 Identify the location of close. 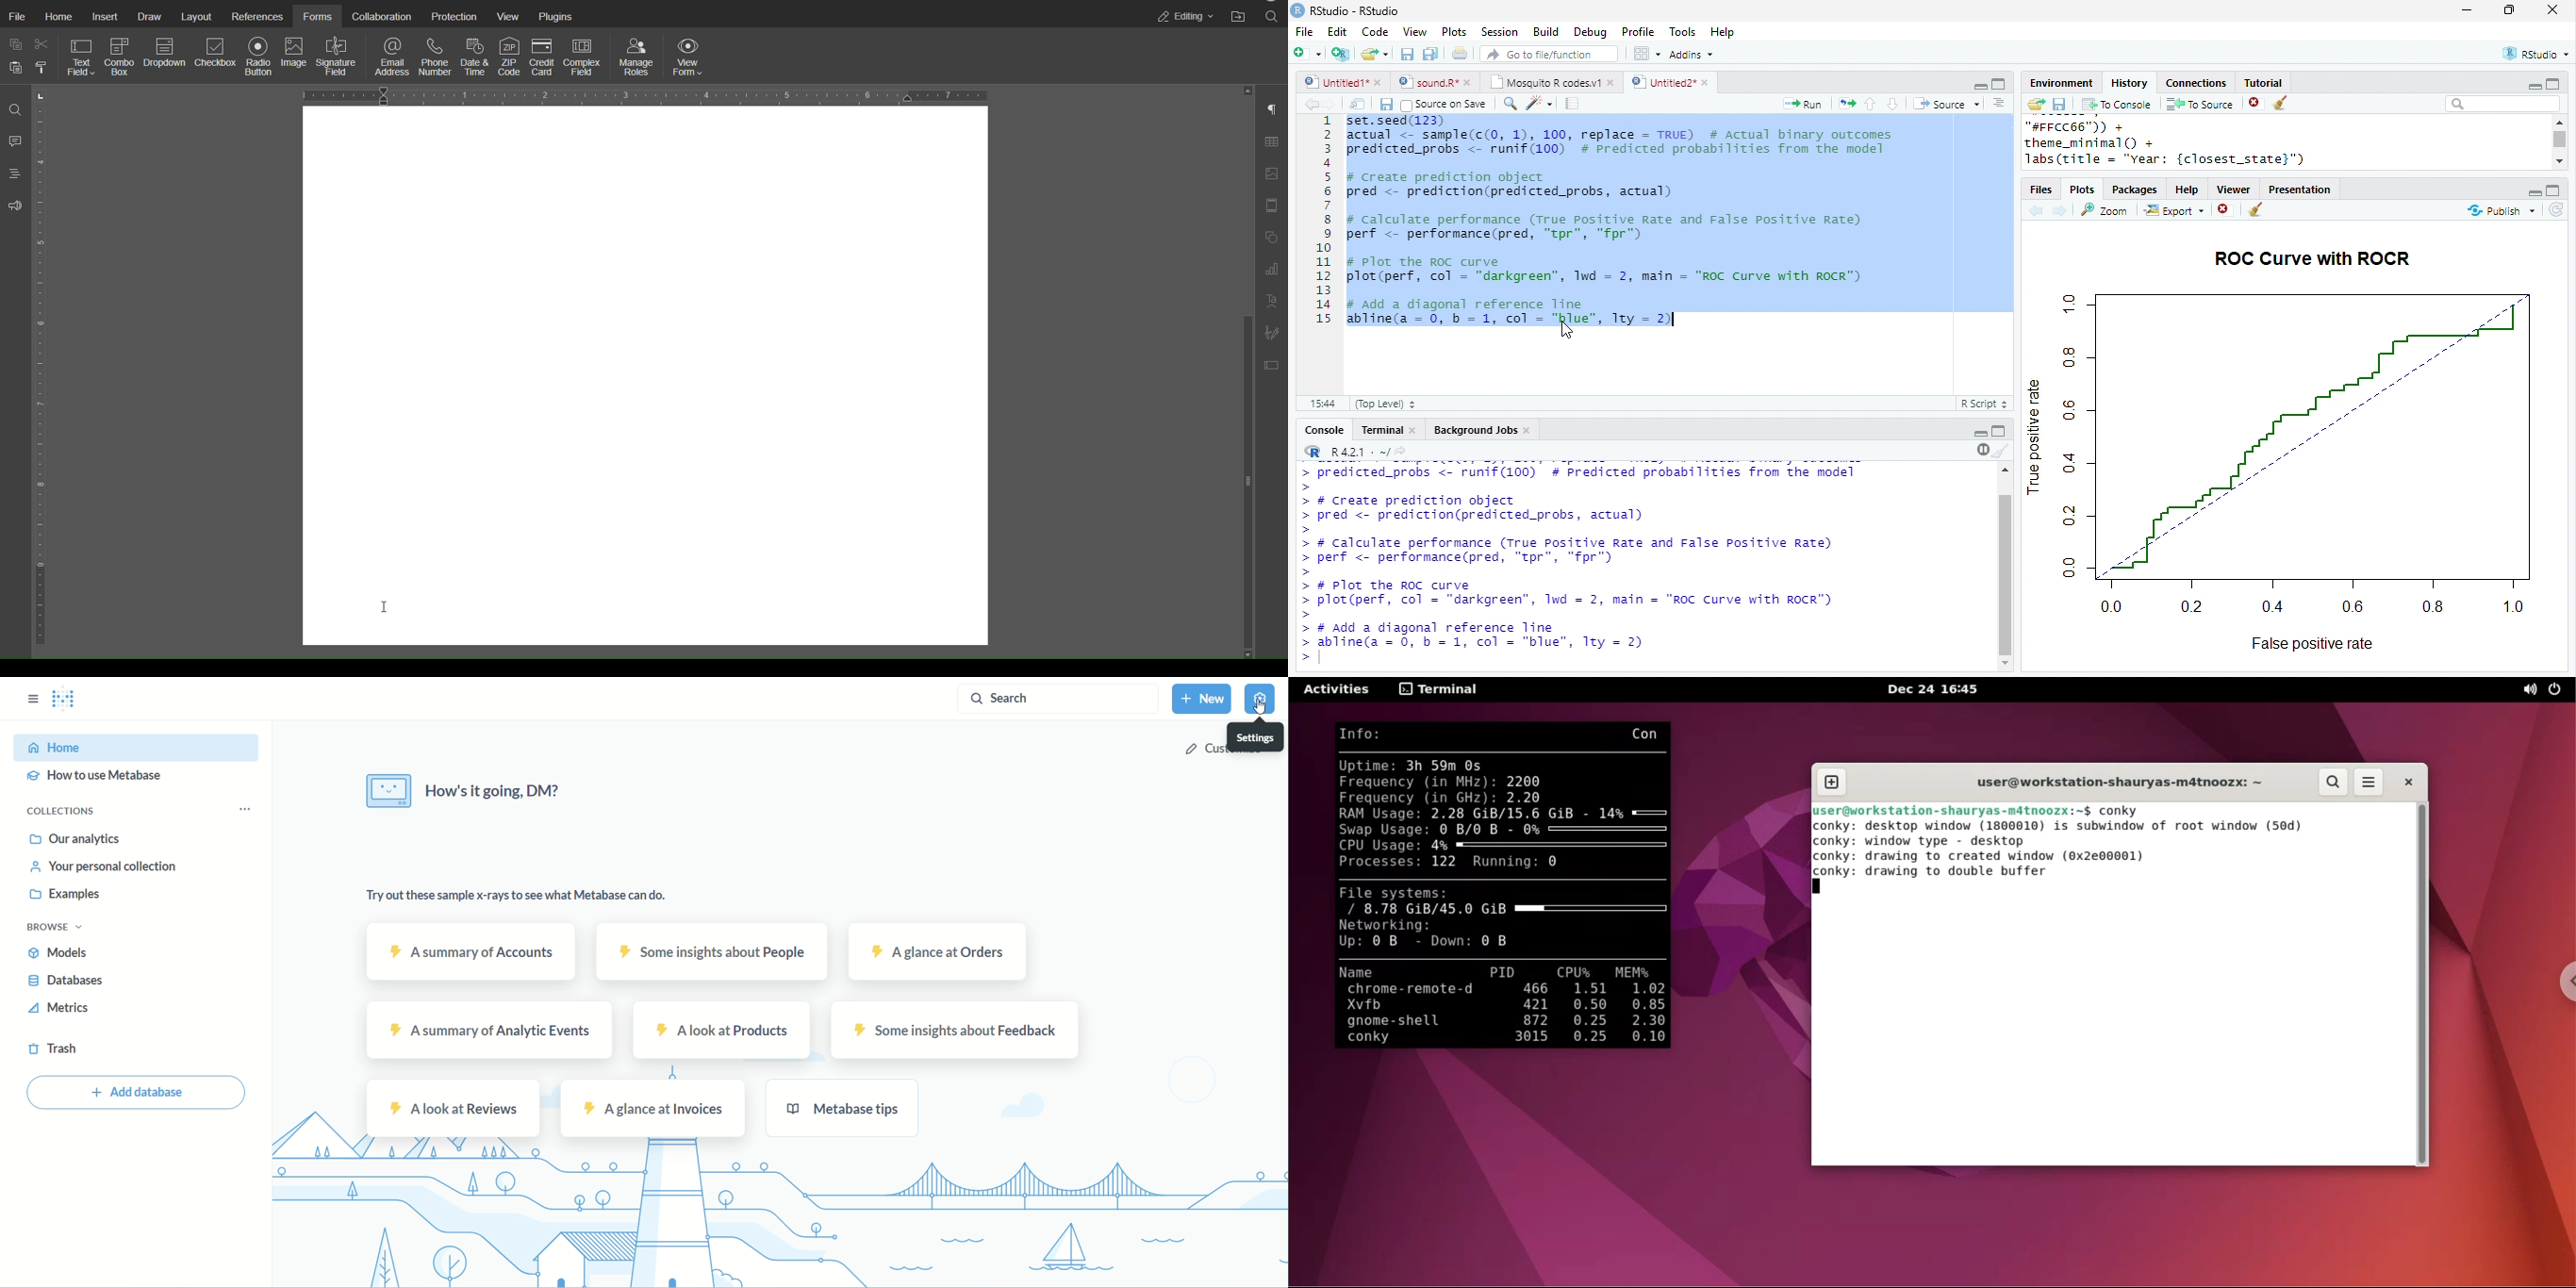
(1379, 82).